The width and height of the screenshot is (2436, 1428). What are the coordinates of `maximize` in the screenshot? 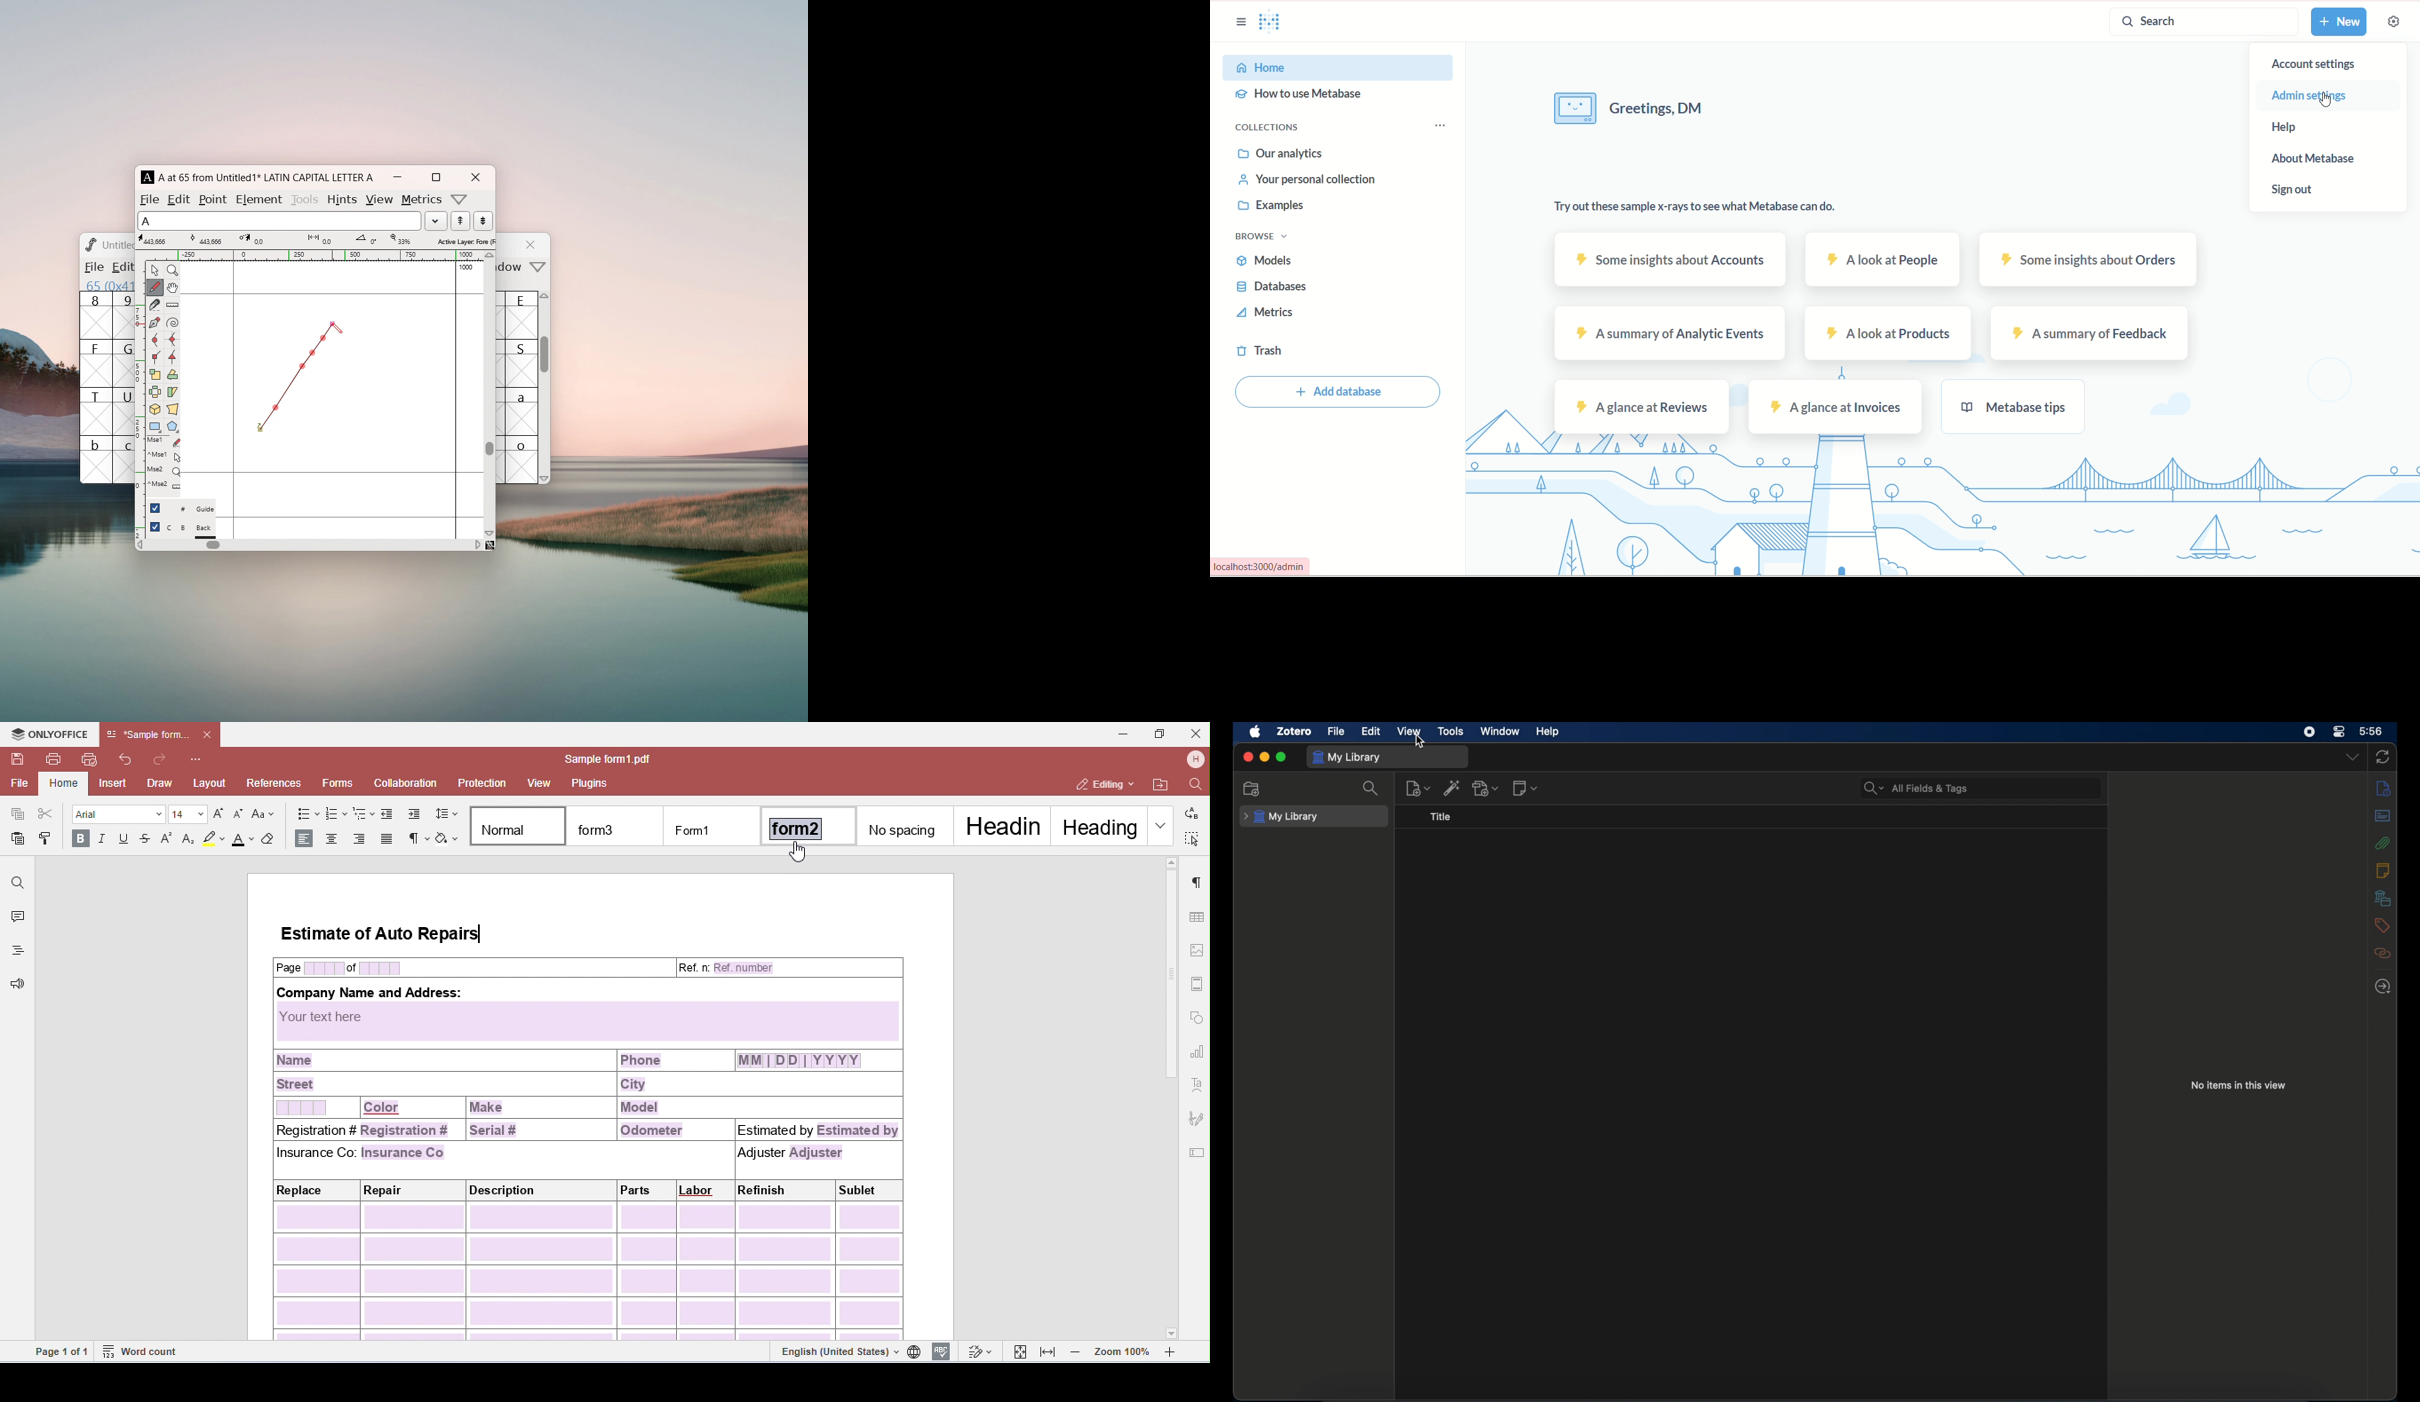 It's located at (436, 177).